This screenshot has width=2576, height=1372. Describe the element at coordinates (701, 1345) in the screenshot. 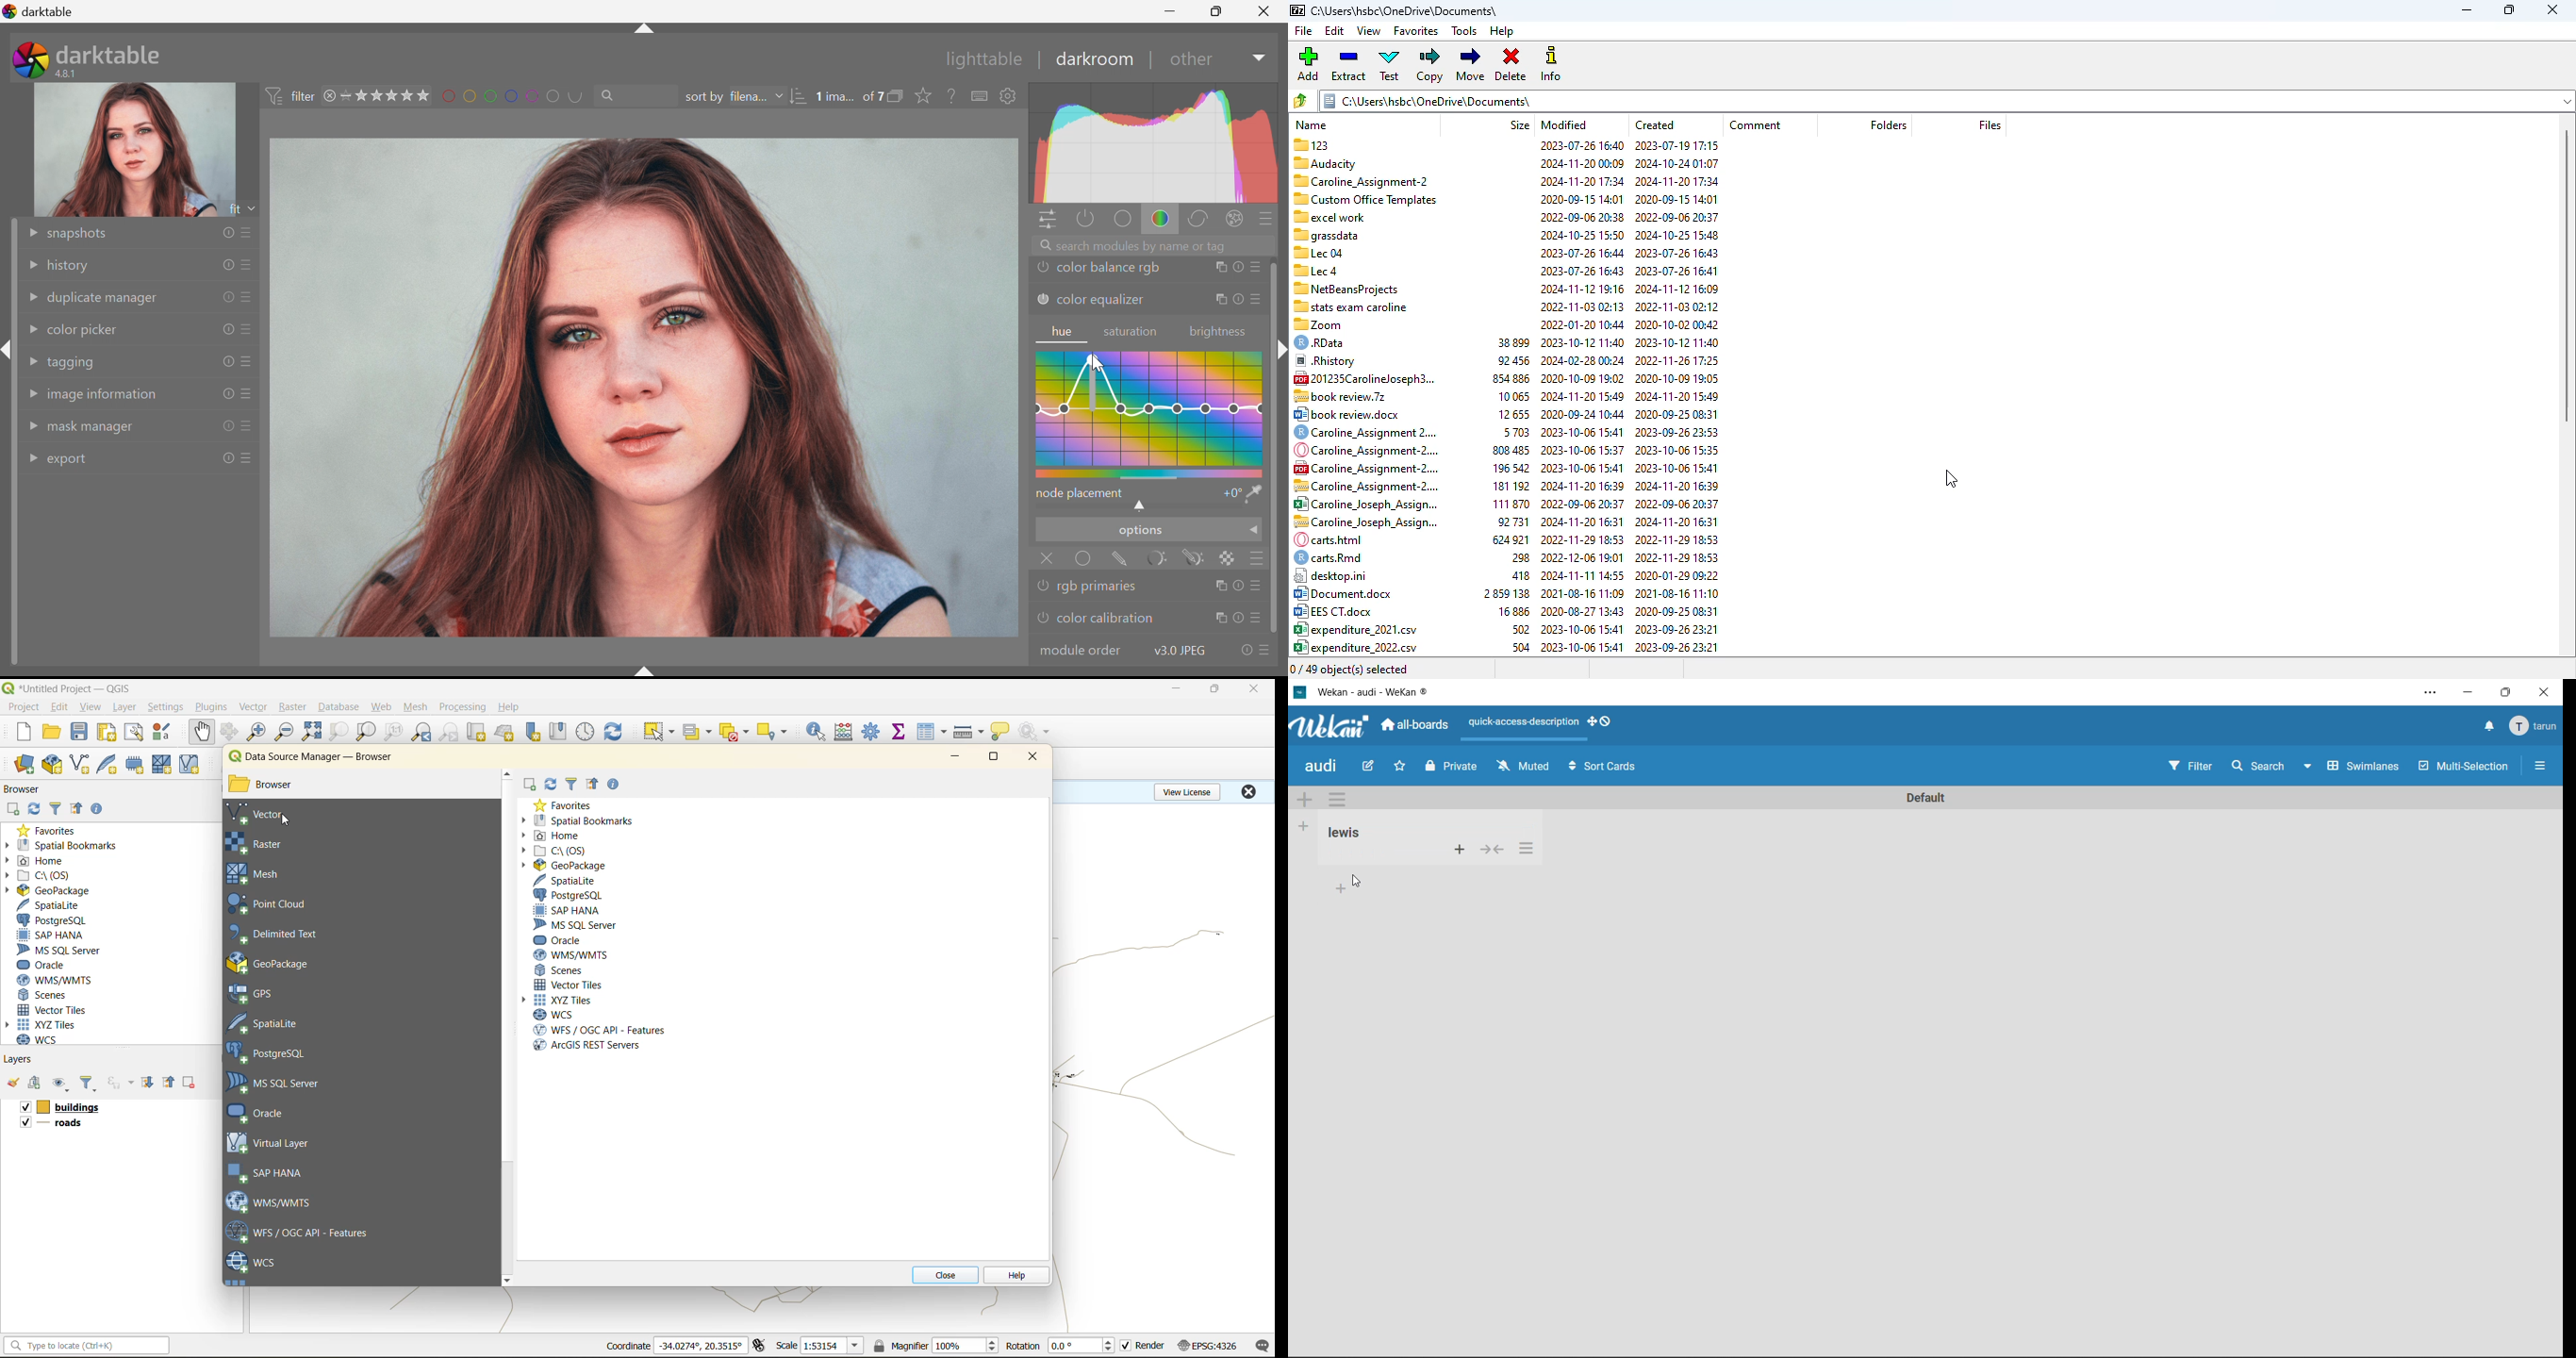

I see `coordinates` at that location.